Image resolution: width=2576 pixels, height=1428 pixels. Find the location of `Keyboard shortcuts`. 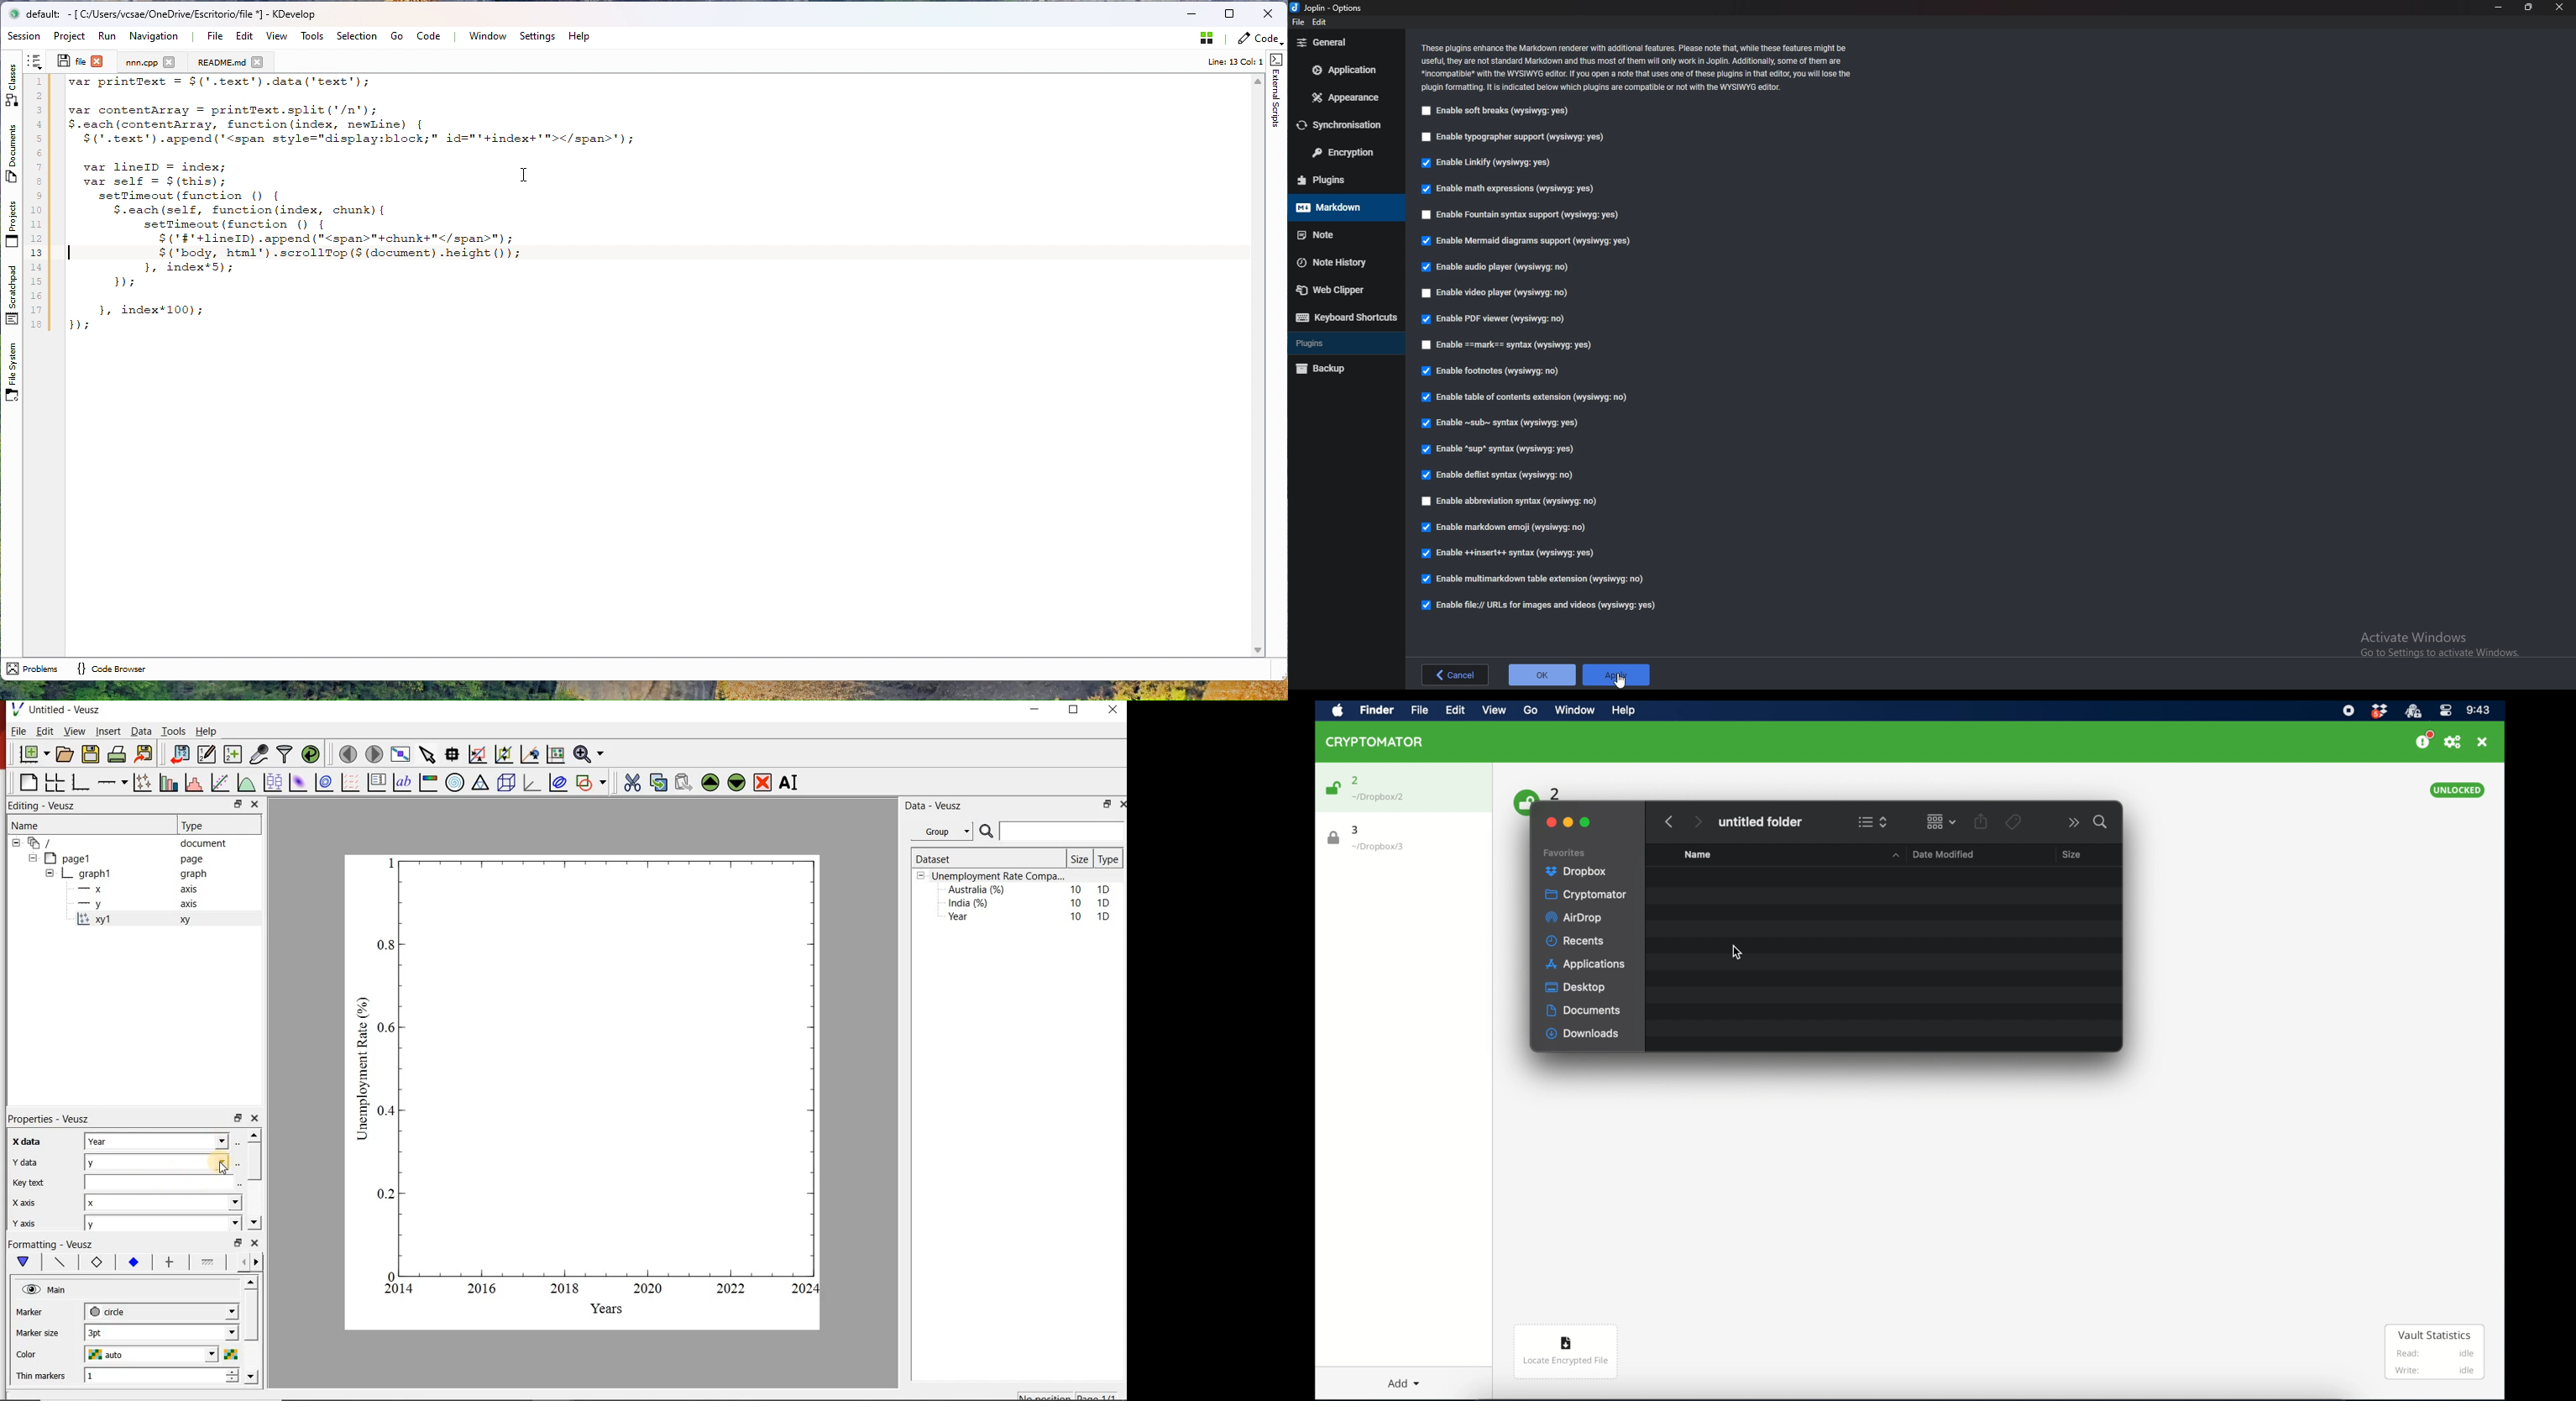

Keyboard shortcuts is located at coordinates (1344, 317).